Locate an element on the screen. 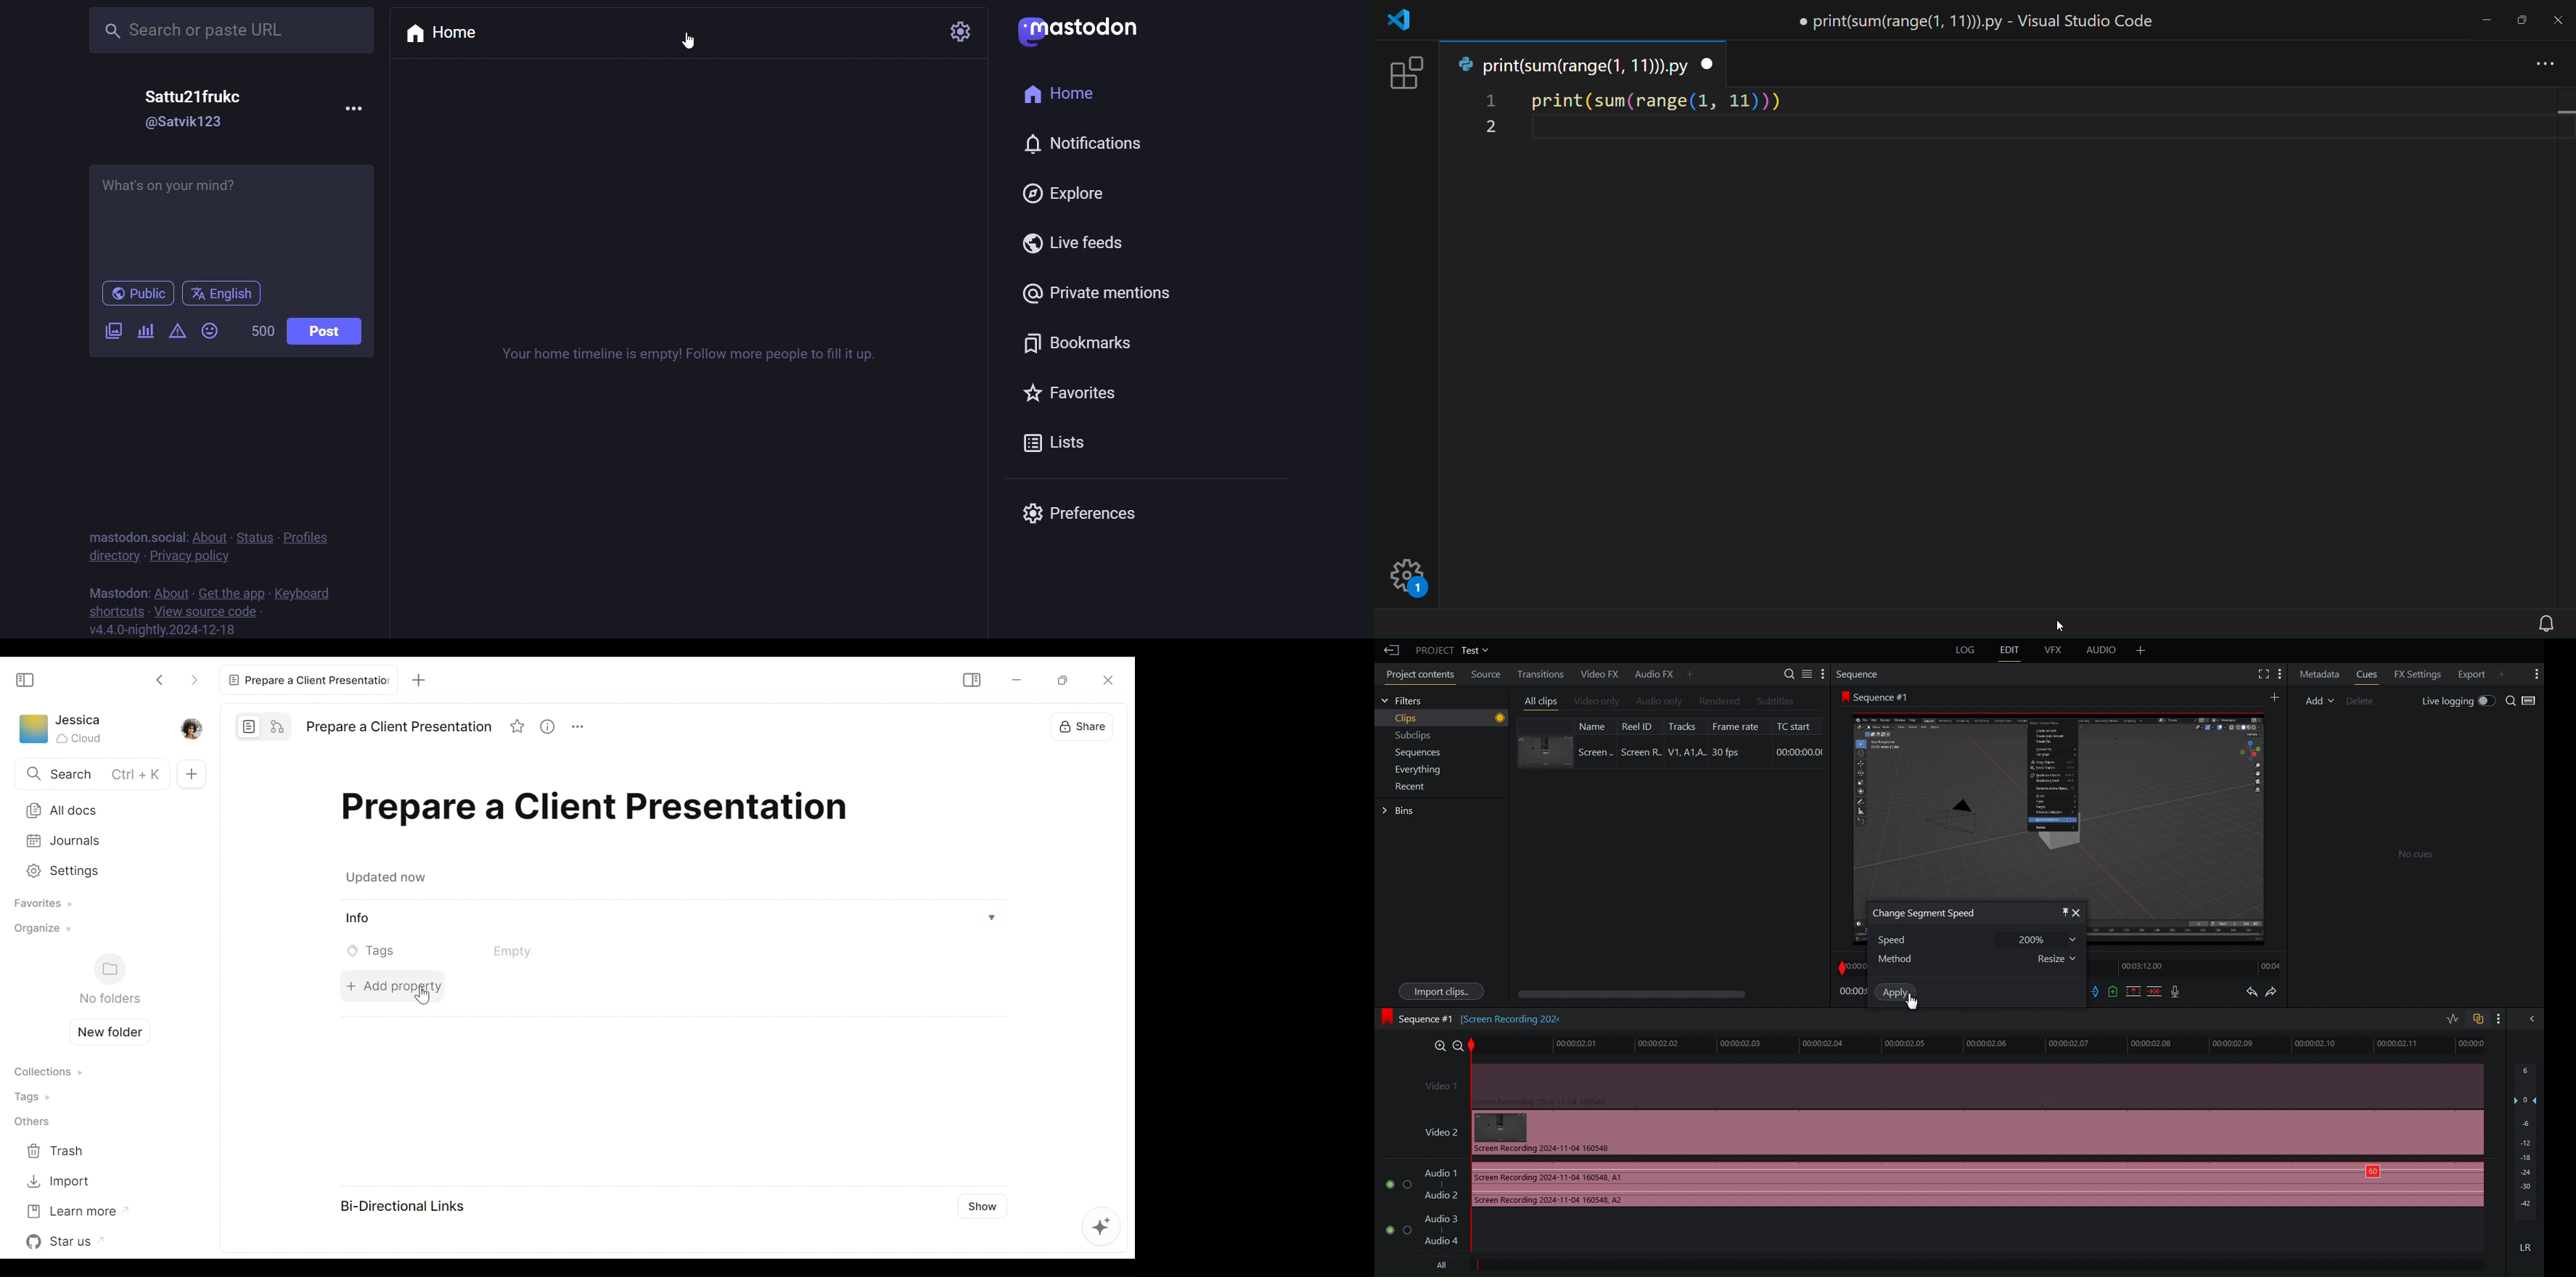 The width and height of the screenshot is (2576, 1288). Profile picture is located at coordinates (190, 728).